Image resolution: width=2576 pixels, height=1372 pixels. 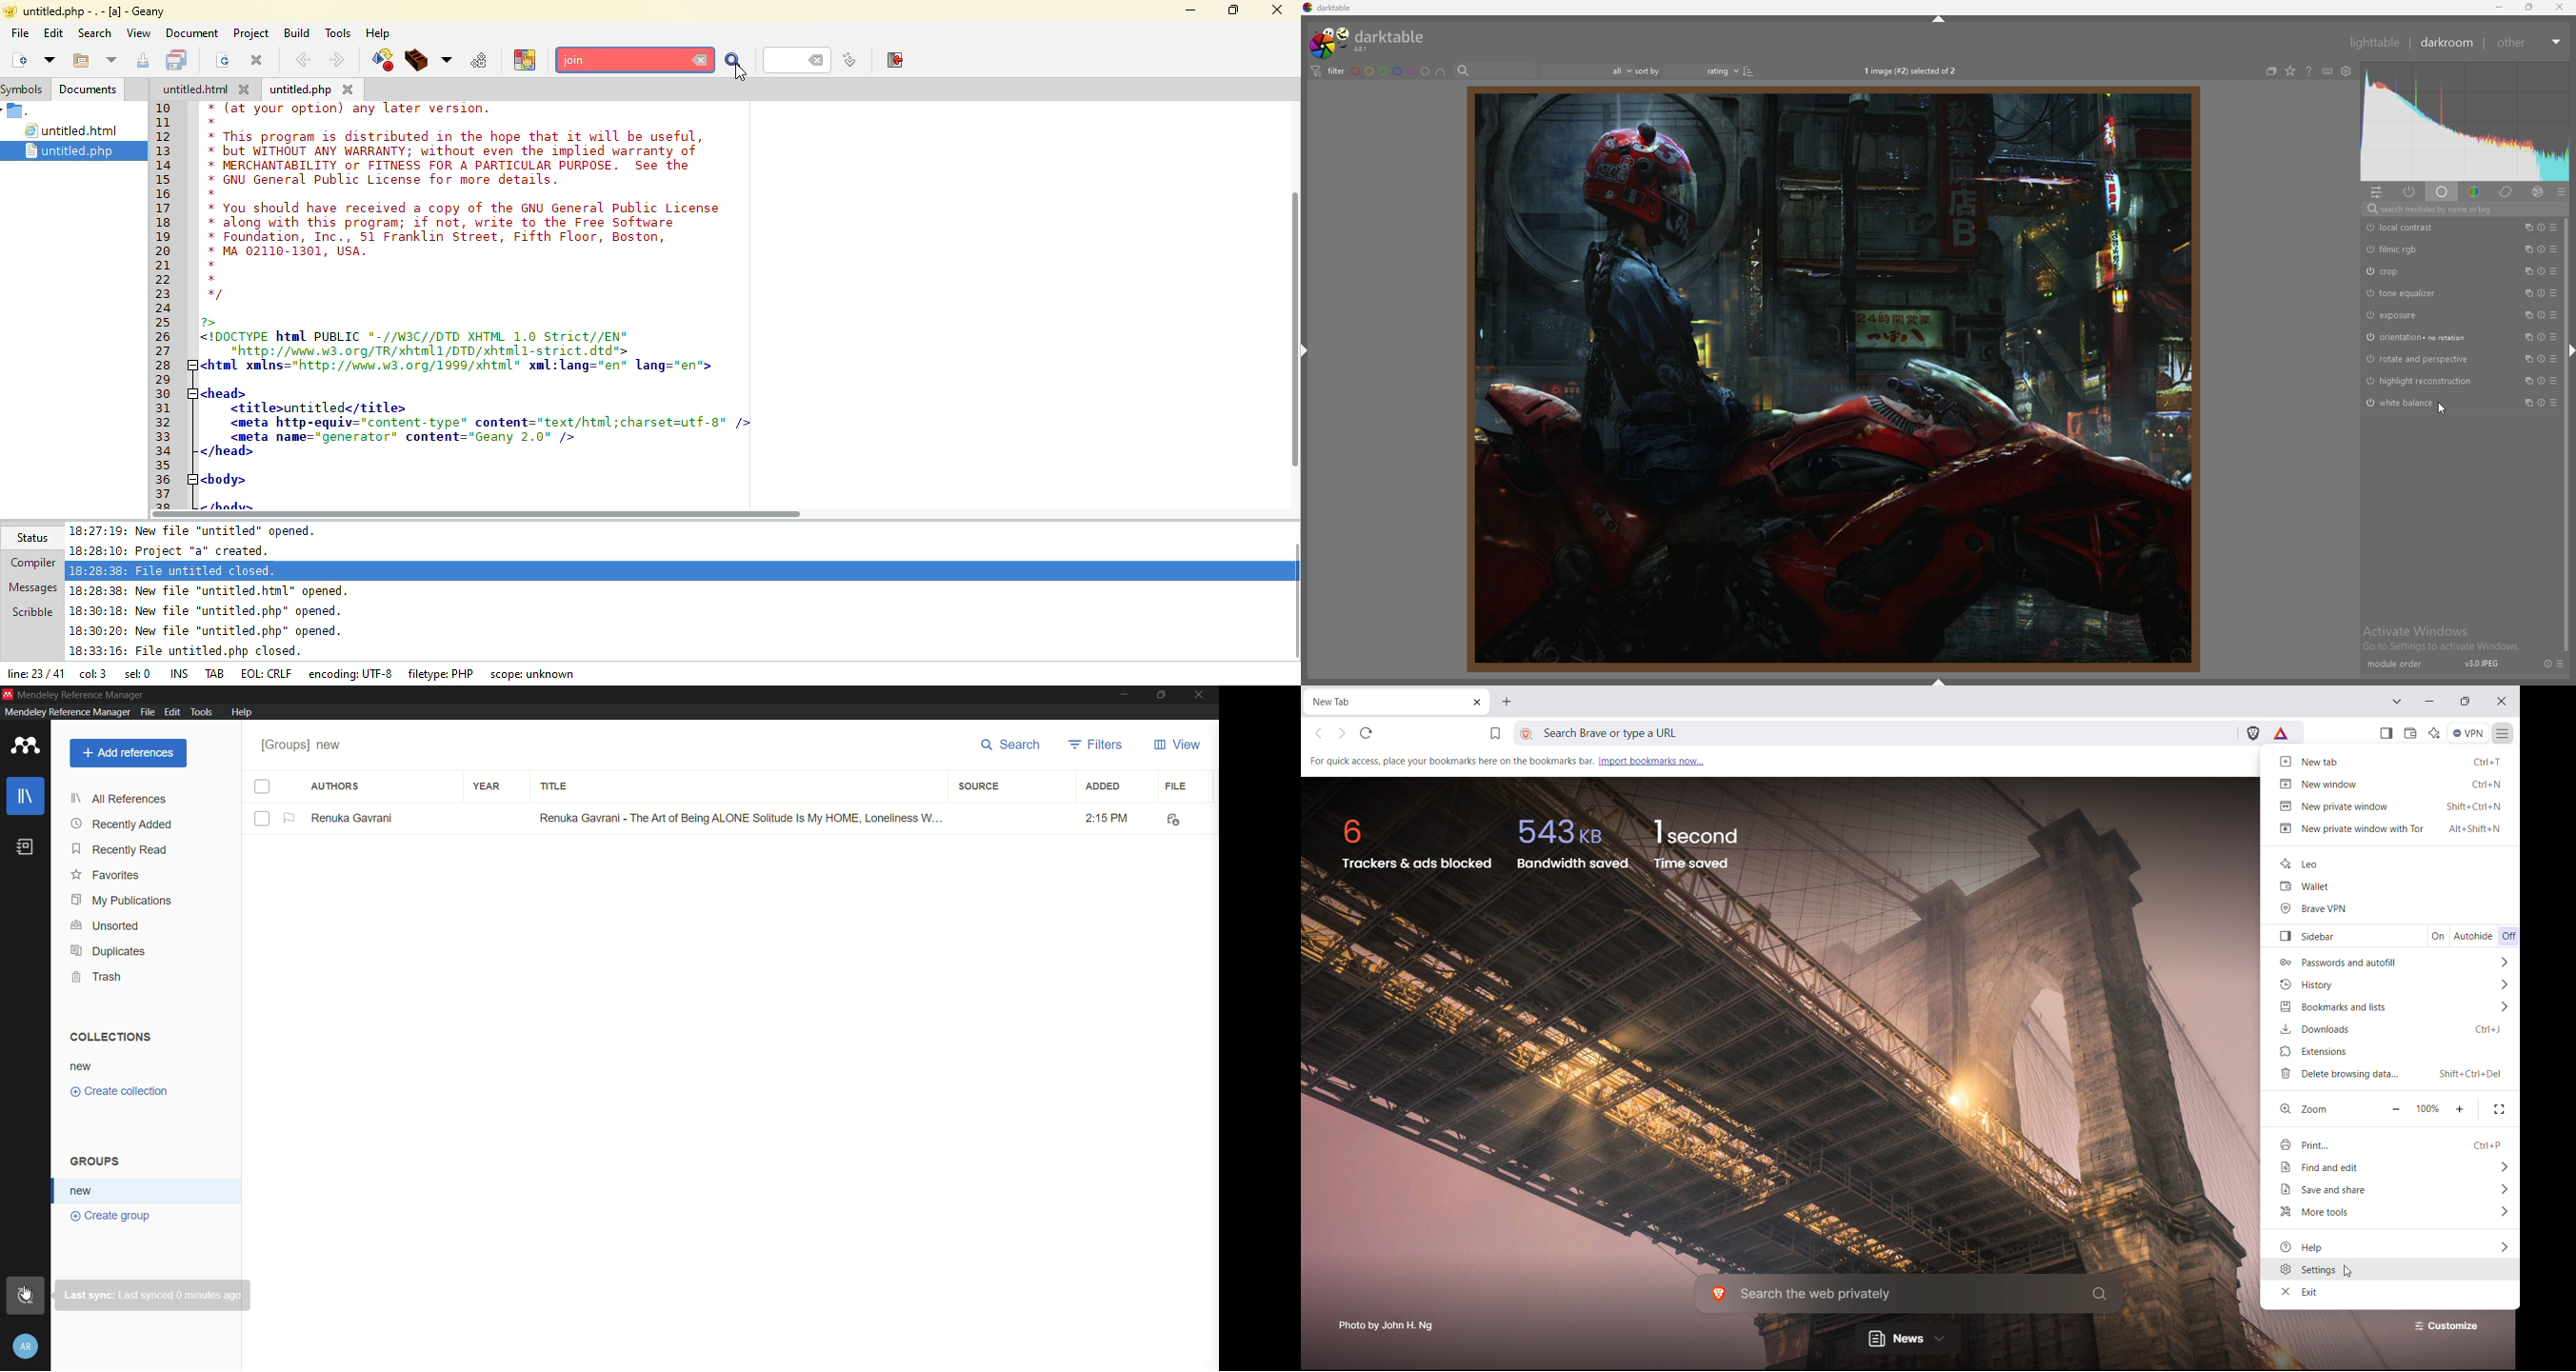 I want to click on filter by images rating, so click(x=1587, y=70).